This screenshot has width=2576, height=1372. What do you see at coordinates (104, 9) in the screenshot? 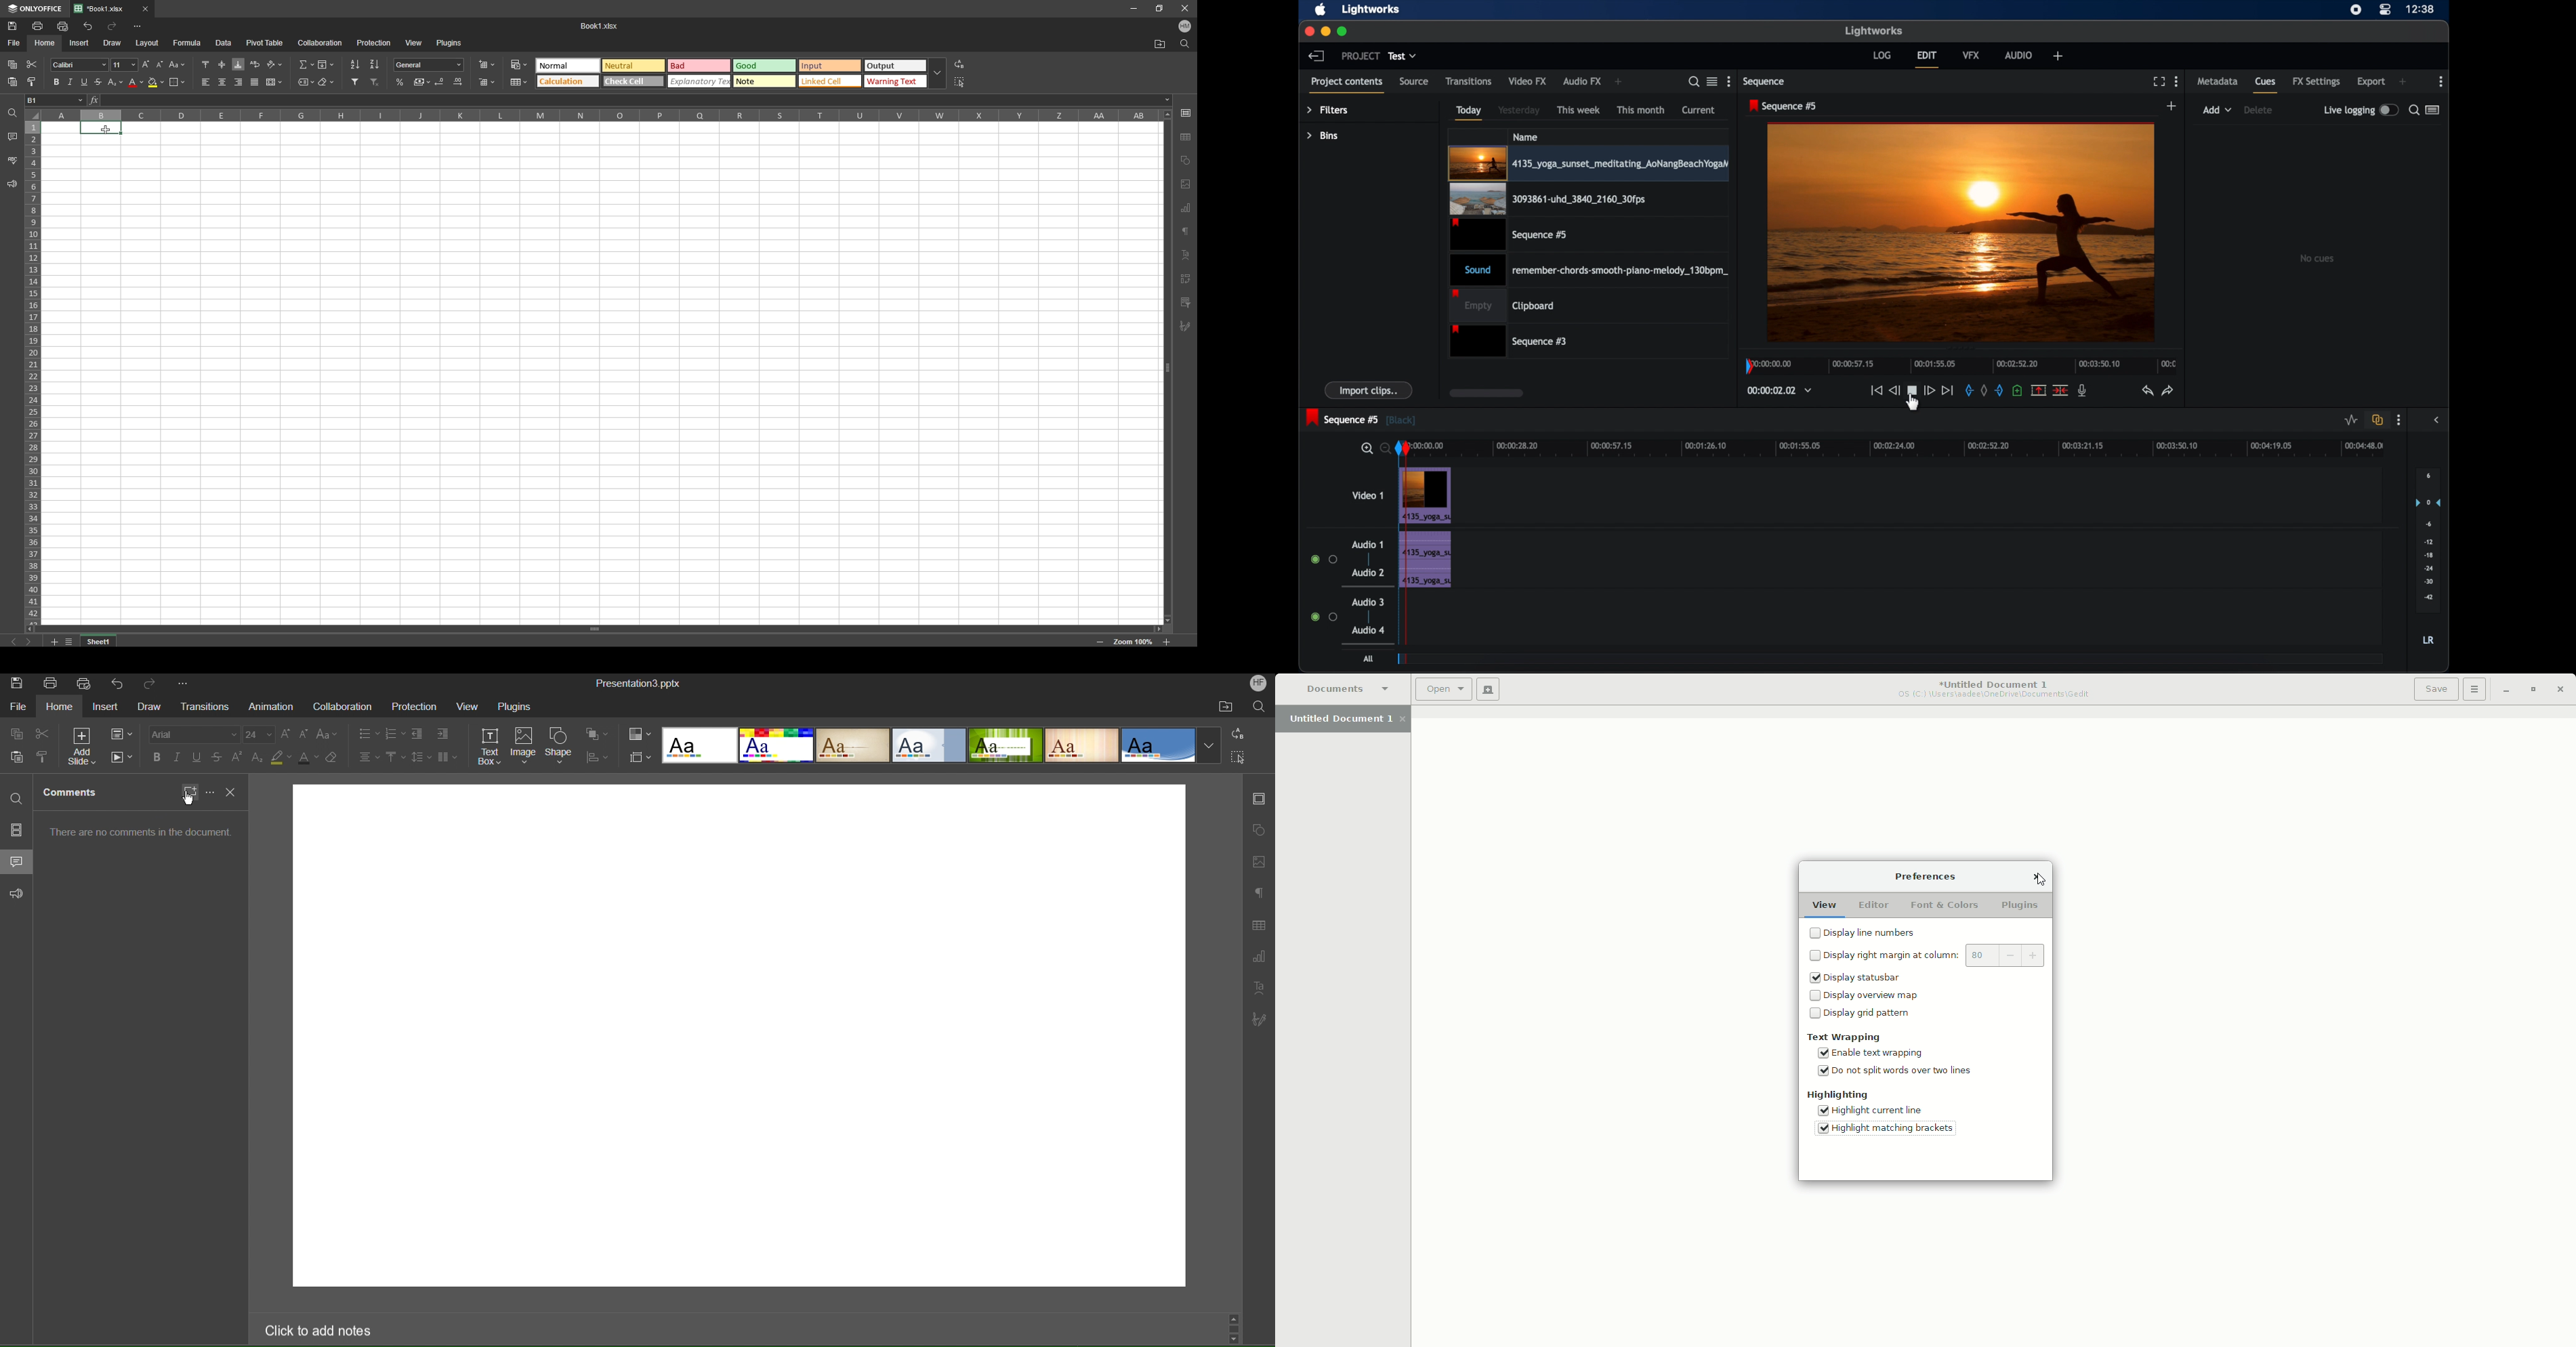
I see `tab 1` at bounding box center [104, 9].